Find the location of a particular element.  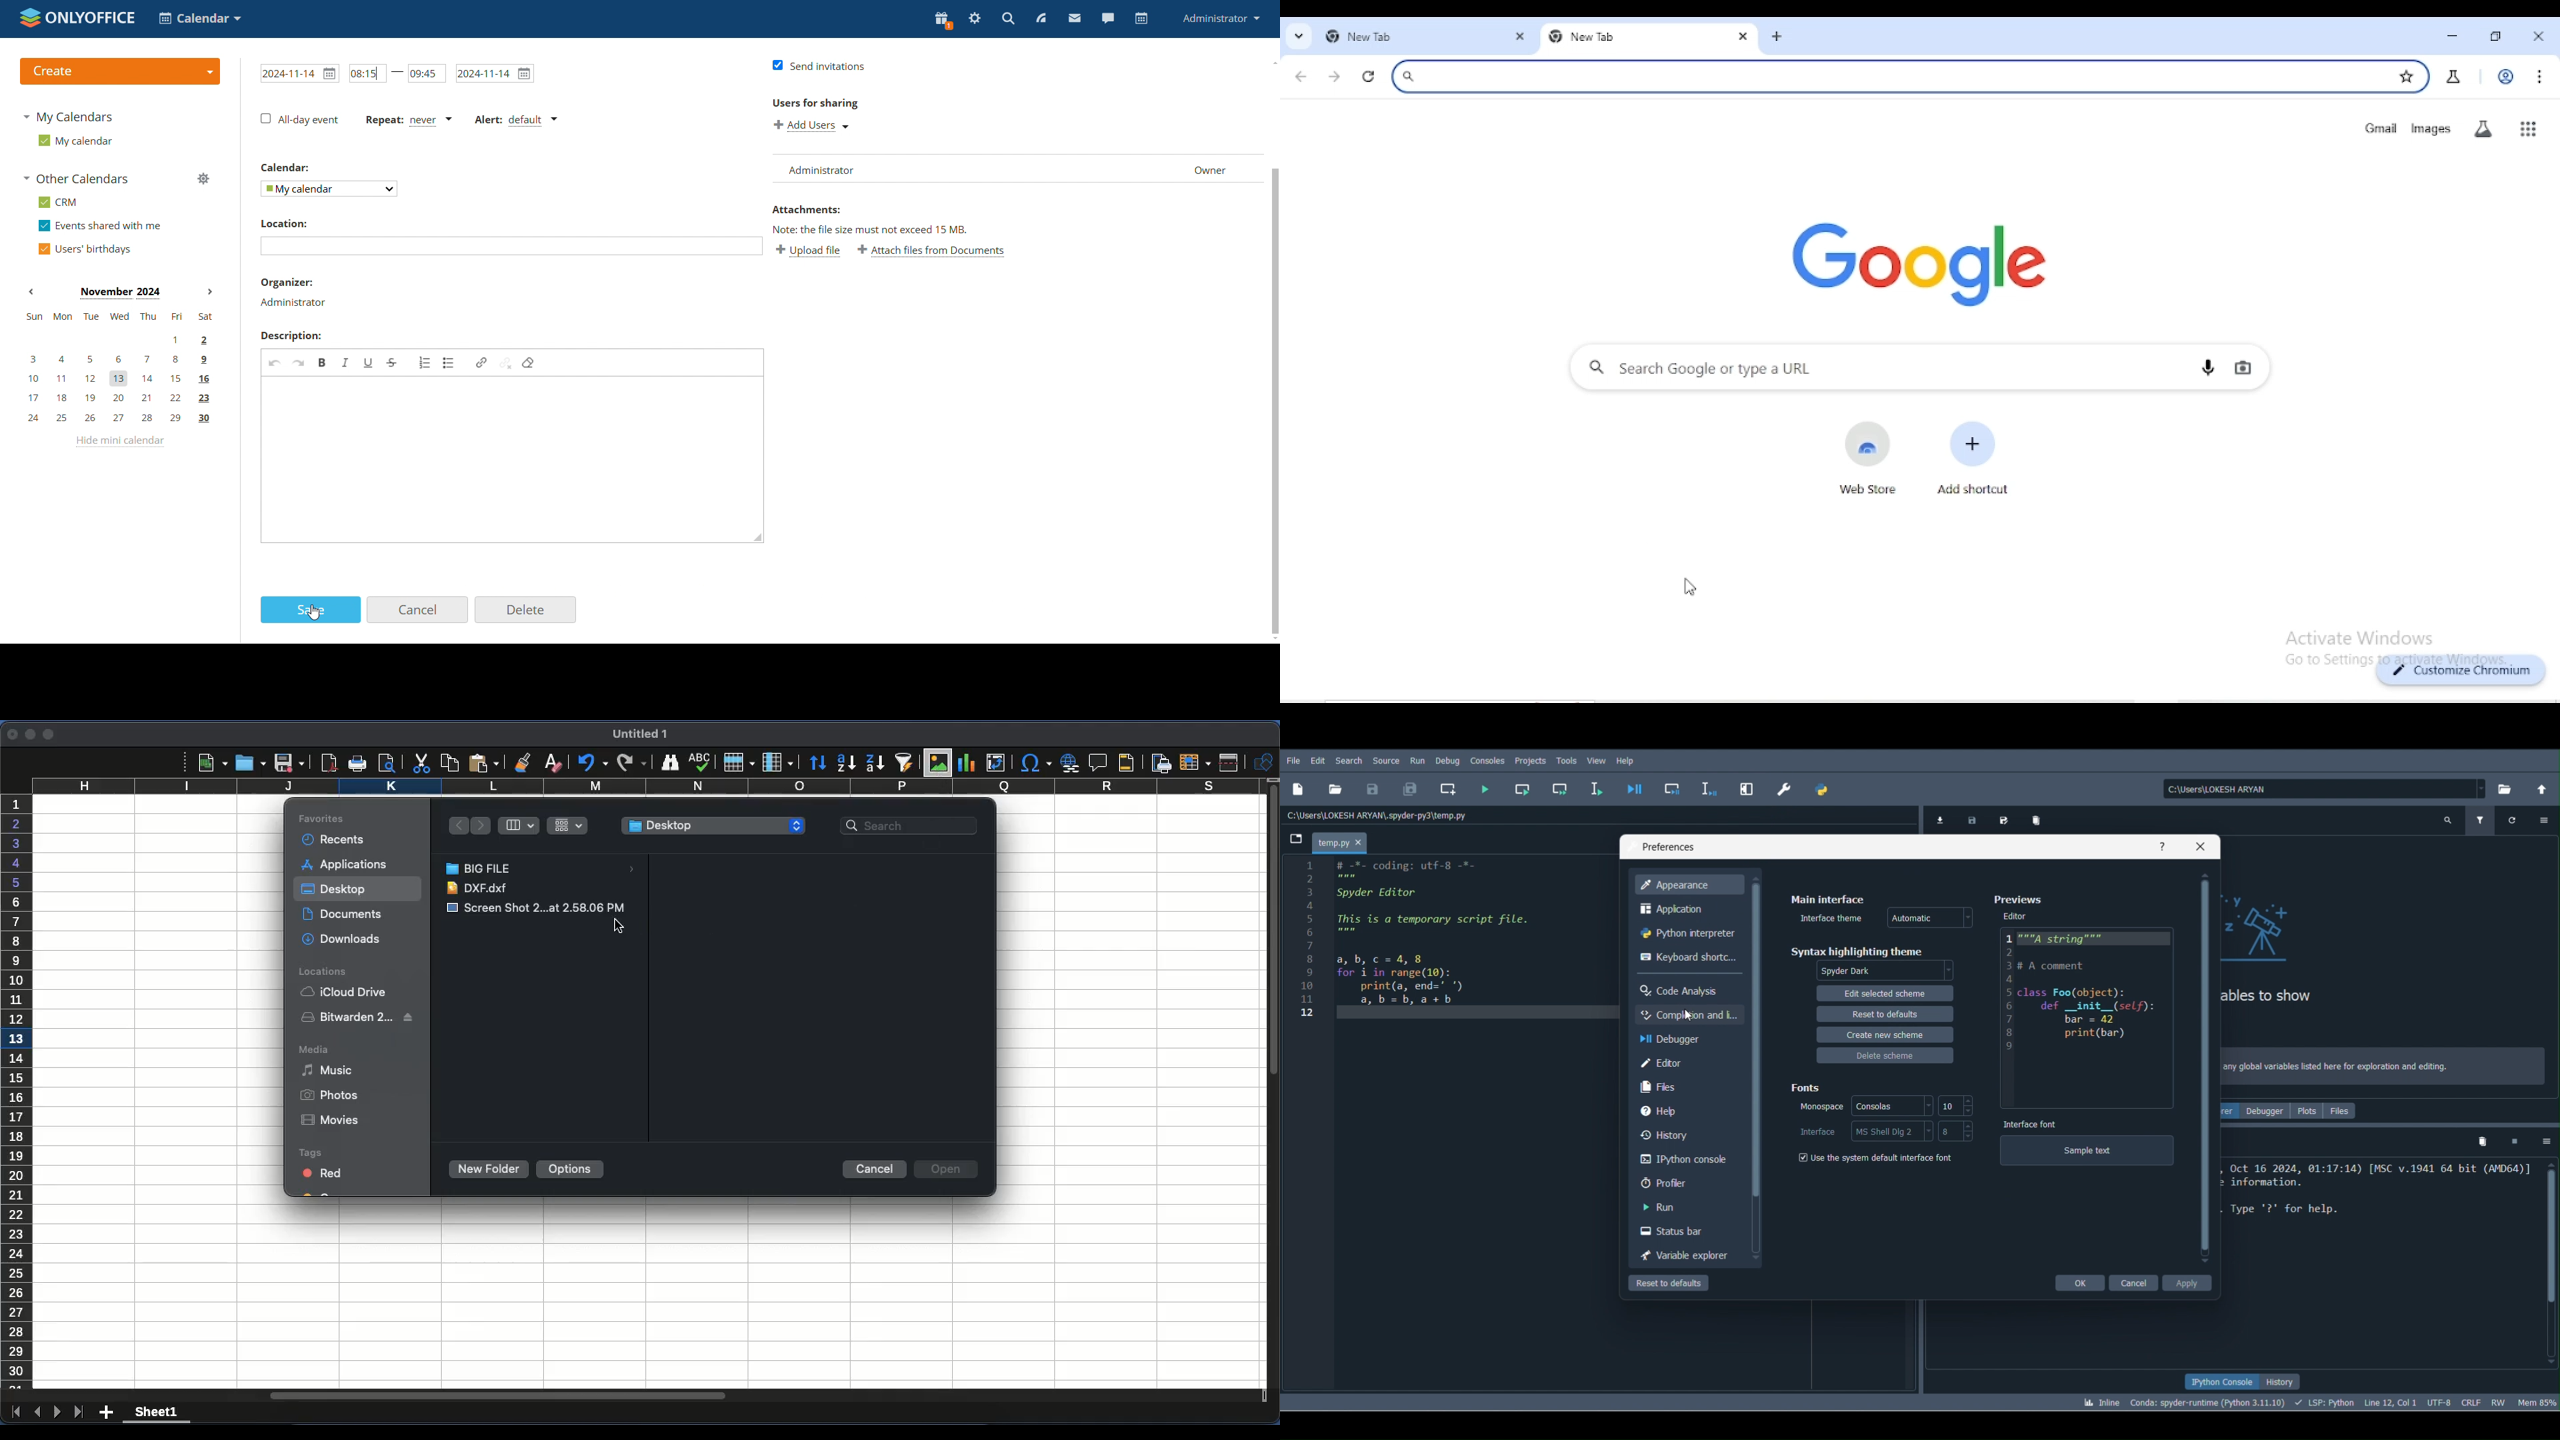

Files is located at coordinates (1657, 1085).